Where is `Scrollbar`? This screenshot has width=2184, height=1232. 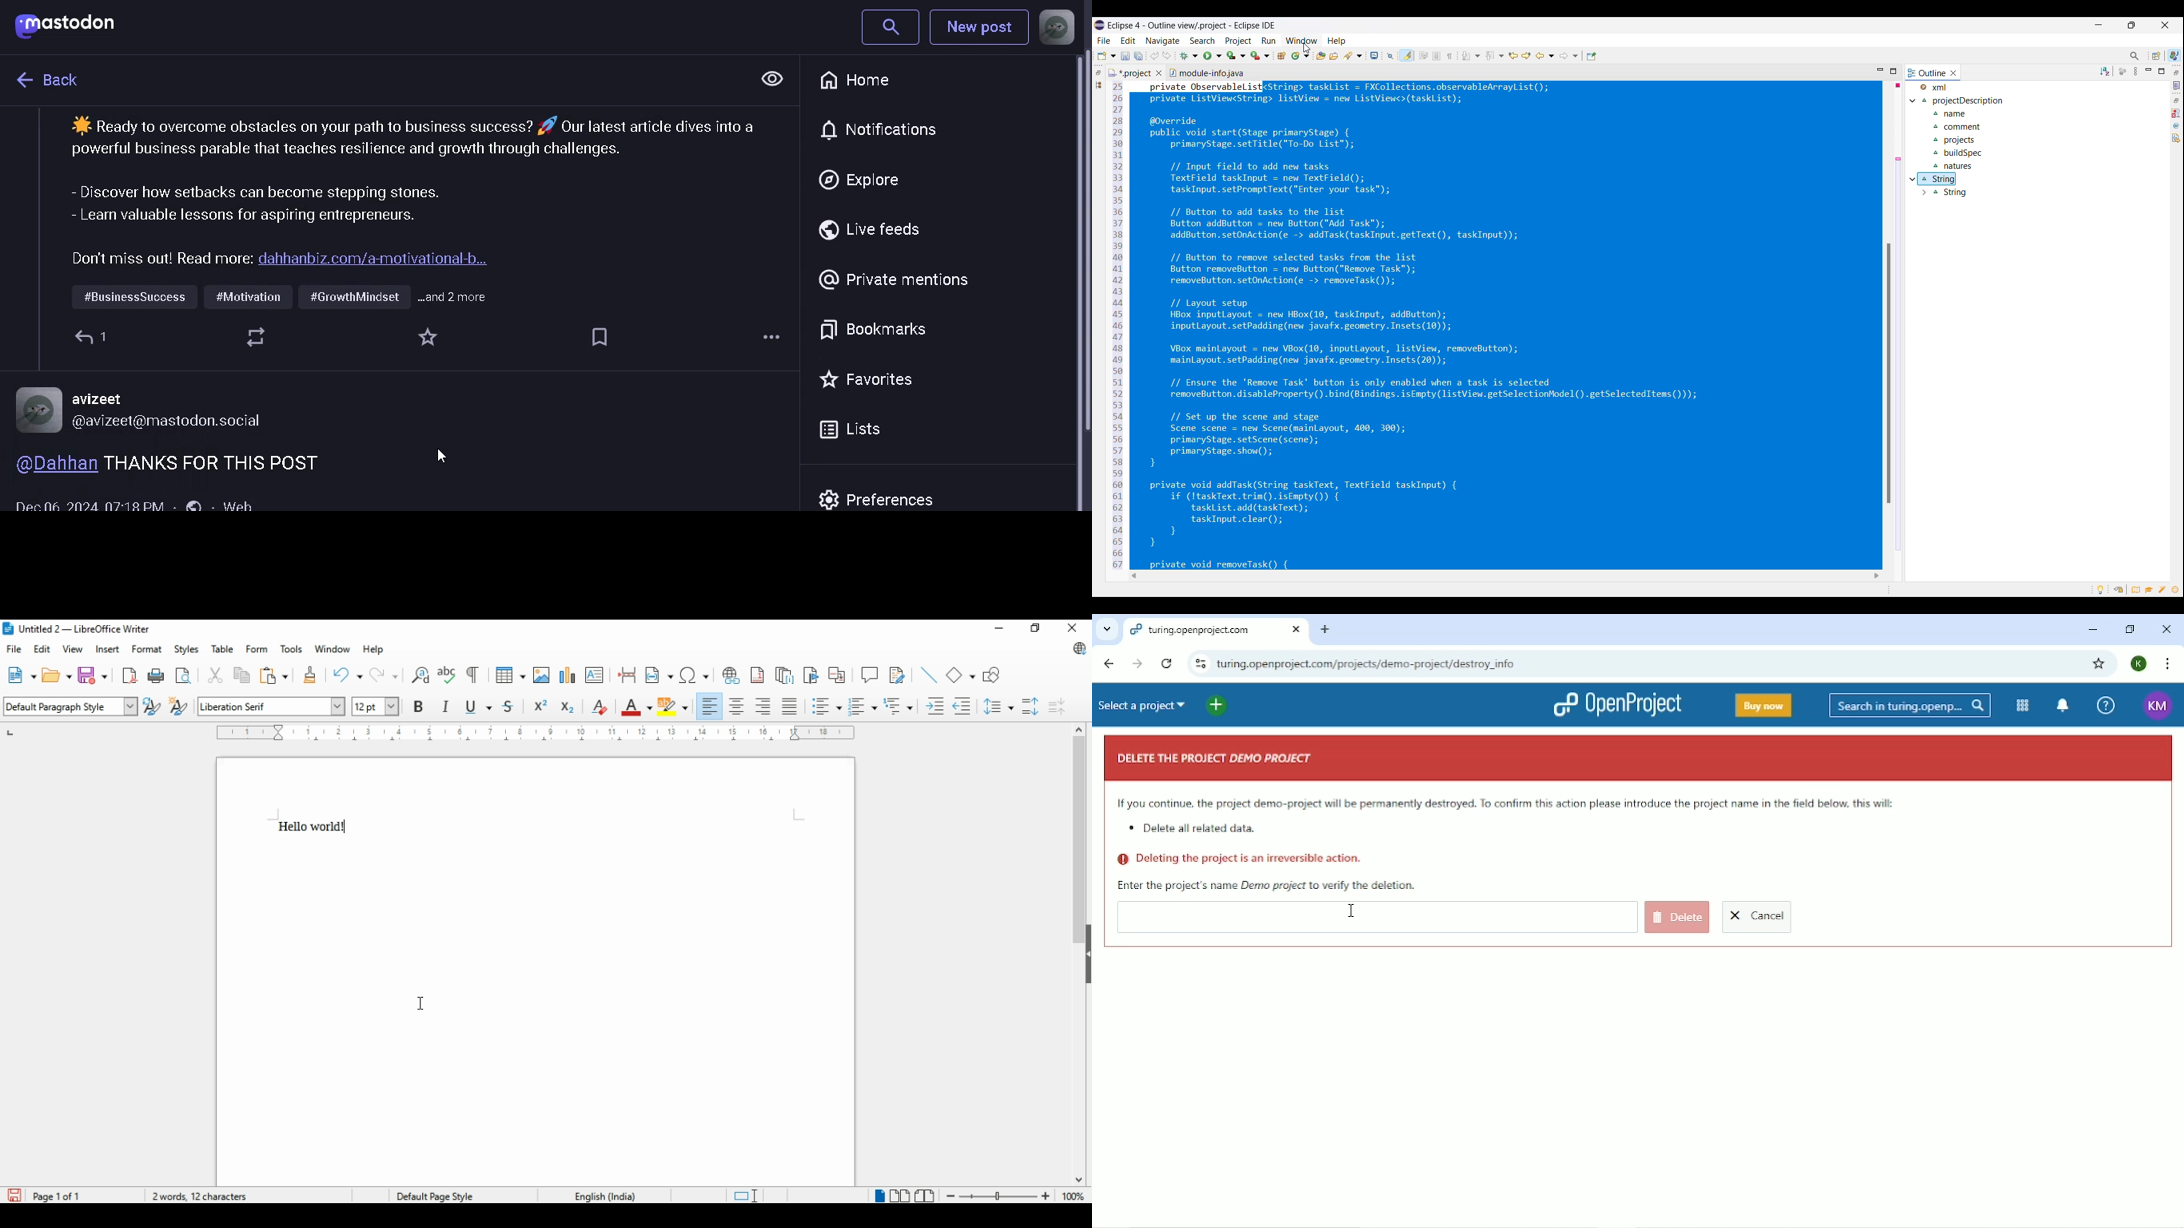 Scrollbar is located at coordinates (1085, 284).